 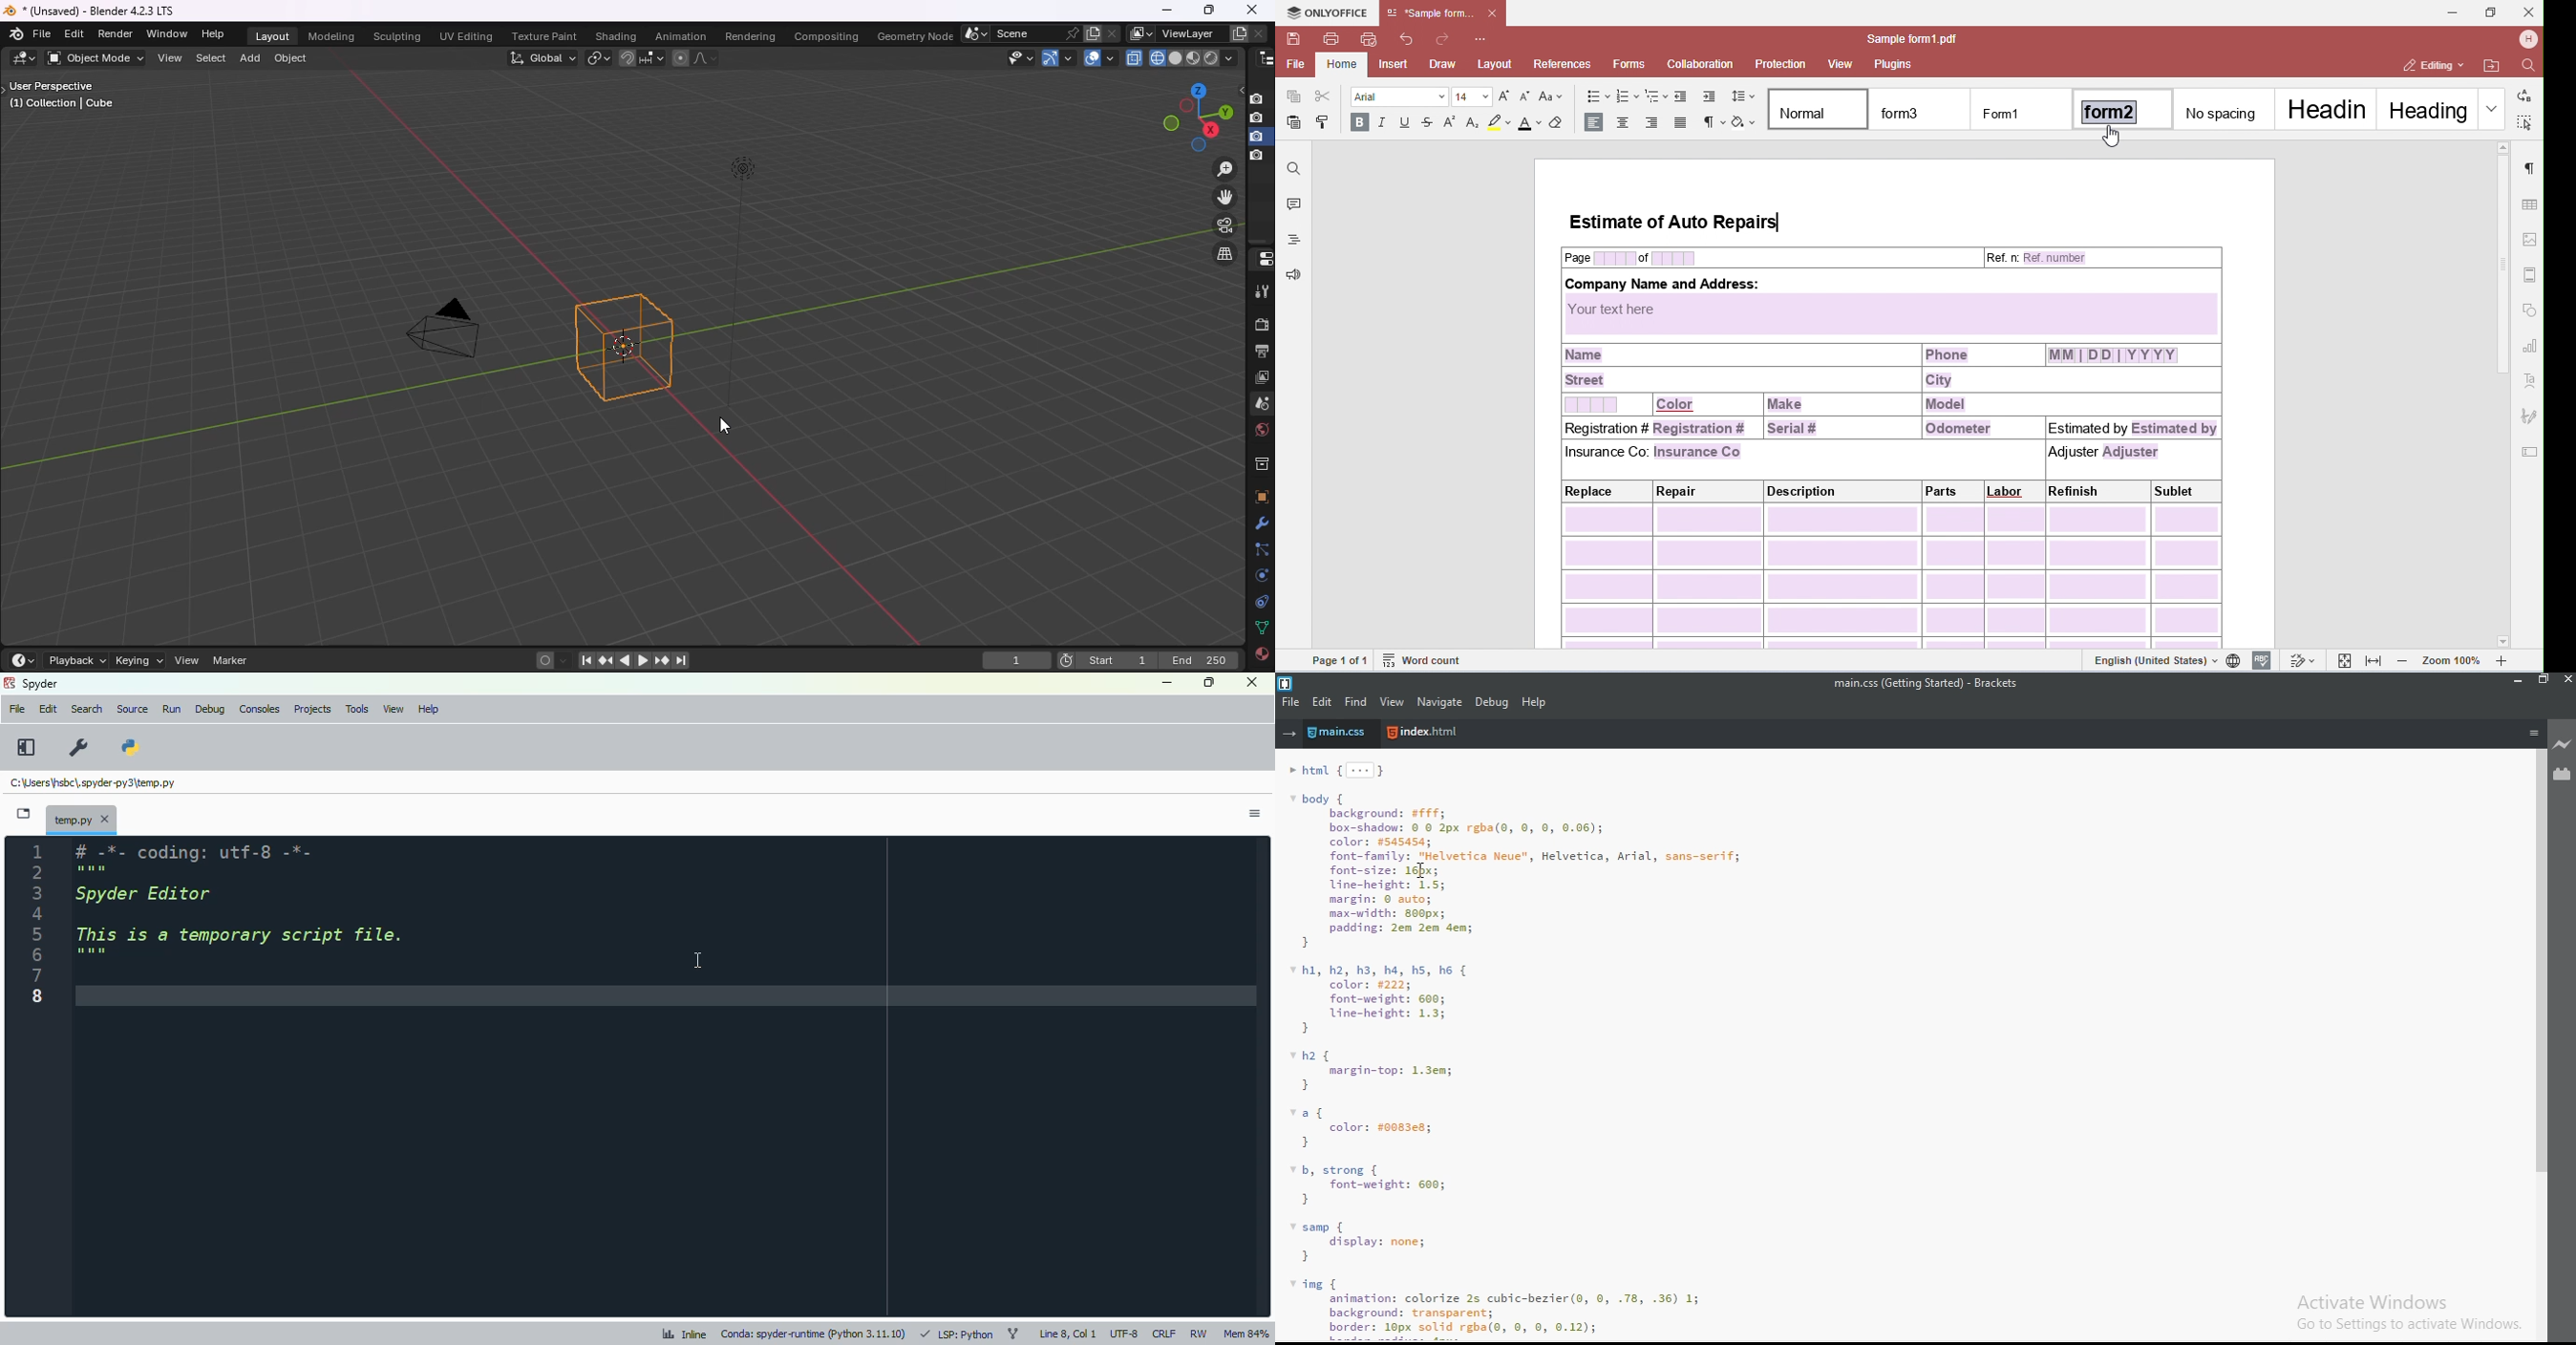 What do you see at coordinates (117, 33) in the screenshot?
I see `render` at bounding box center [117, 33].